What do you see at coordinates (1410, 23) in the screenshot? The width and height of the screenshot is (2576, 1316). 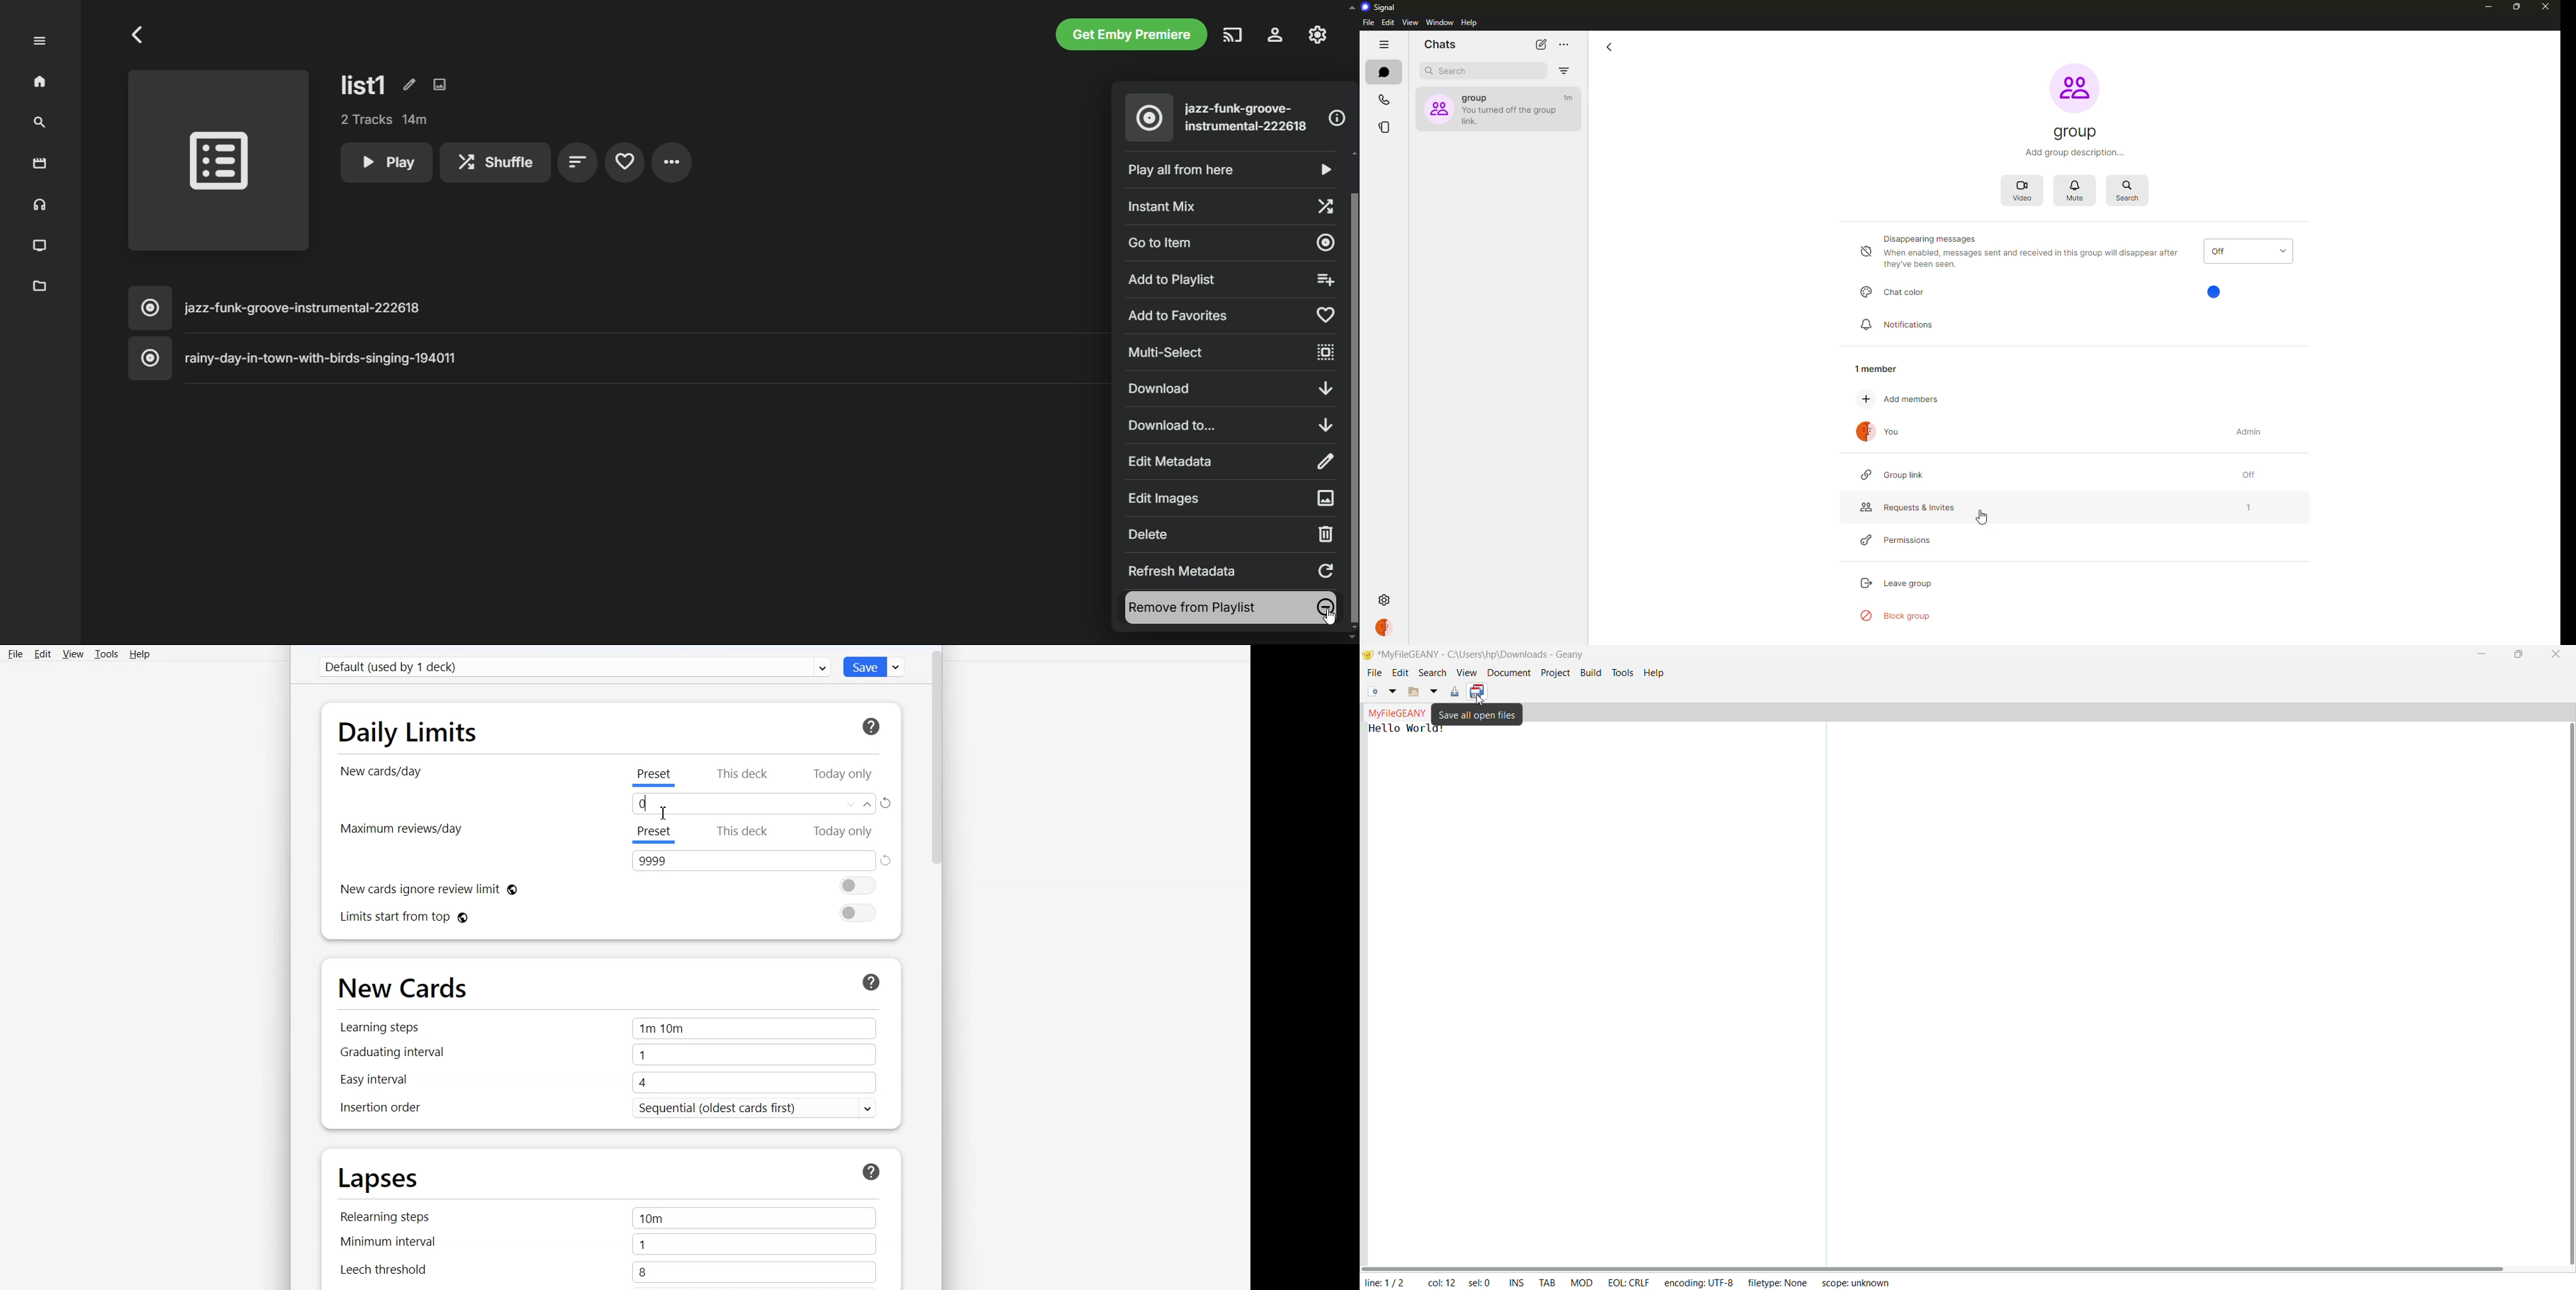 I see `view` at bounding box center [1410, 23].